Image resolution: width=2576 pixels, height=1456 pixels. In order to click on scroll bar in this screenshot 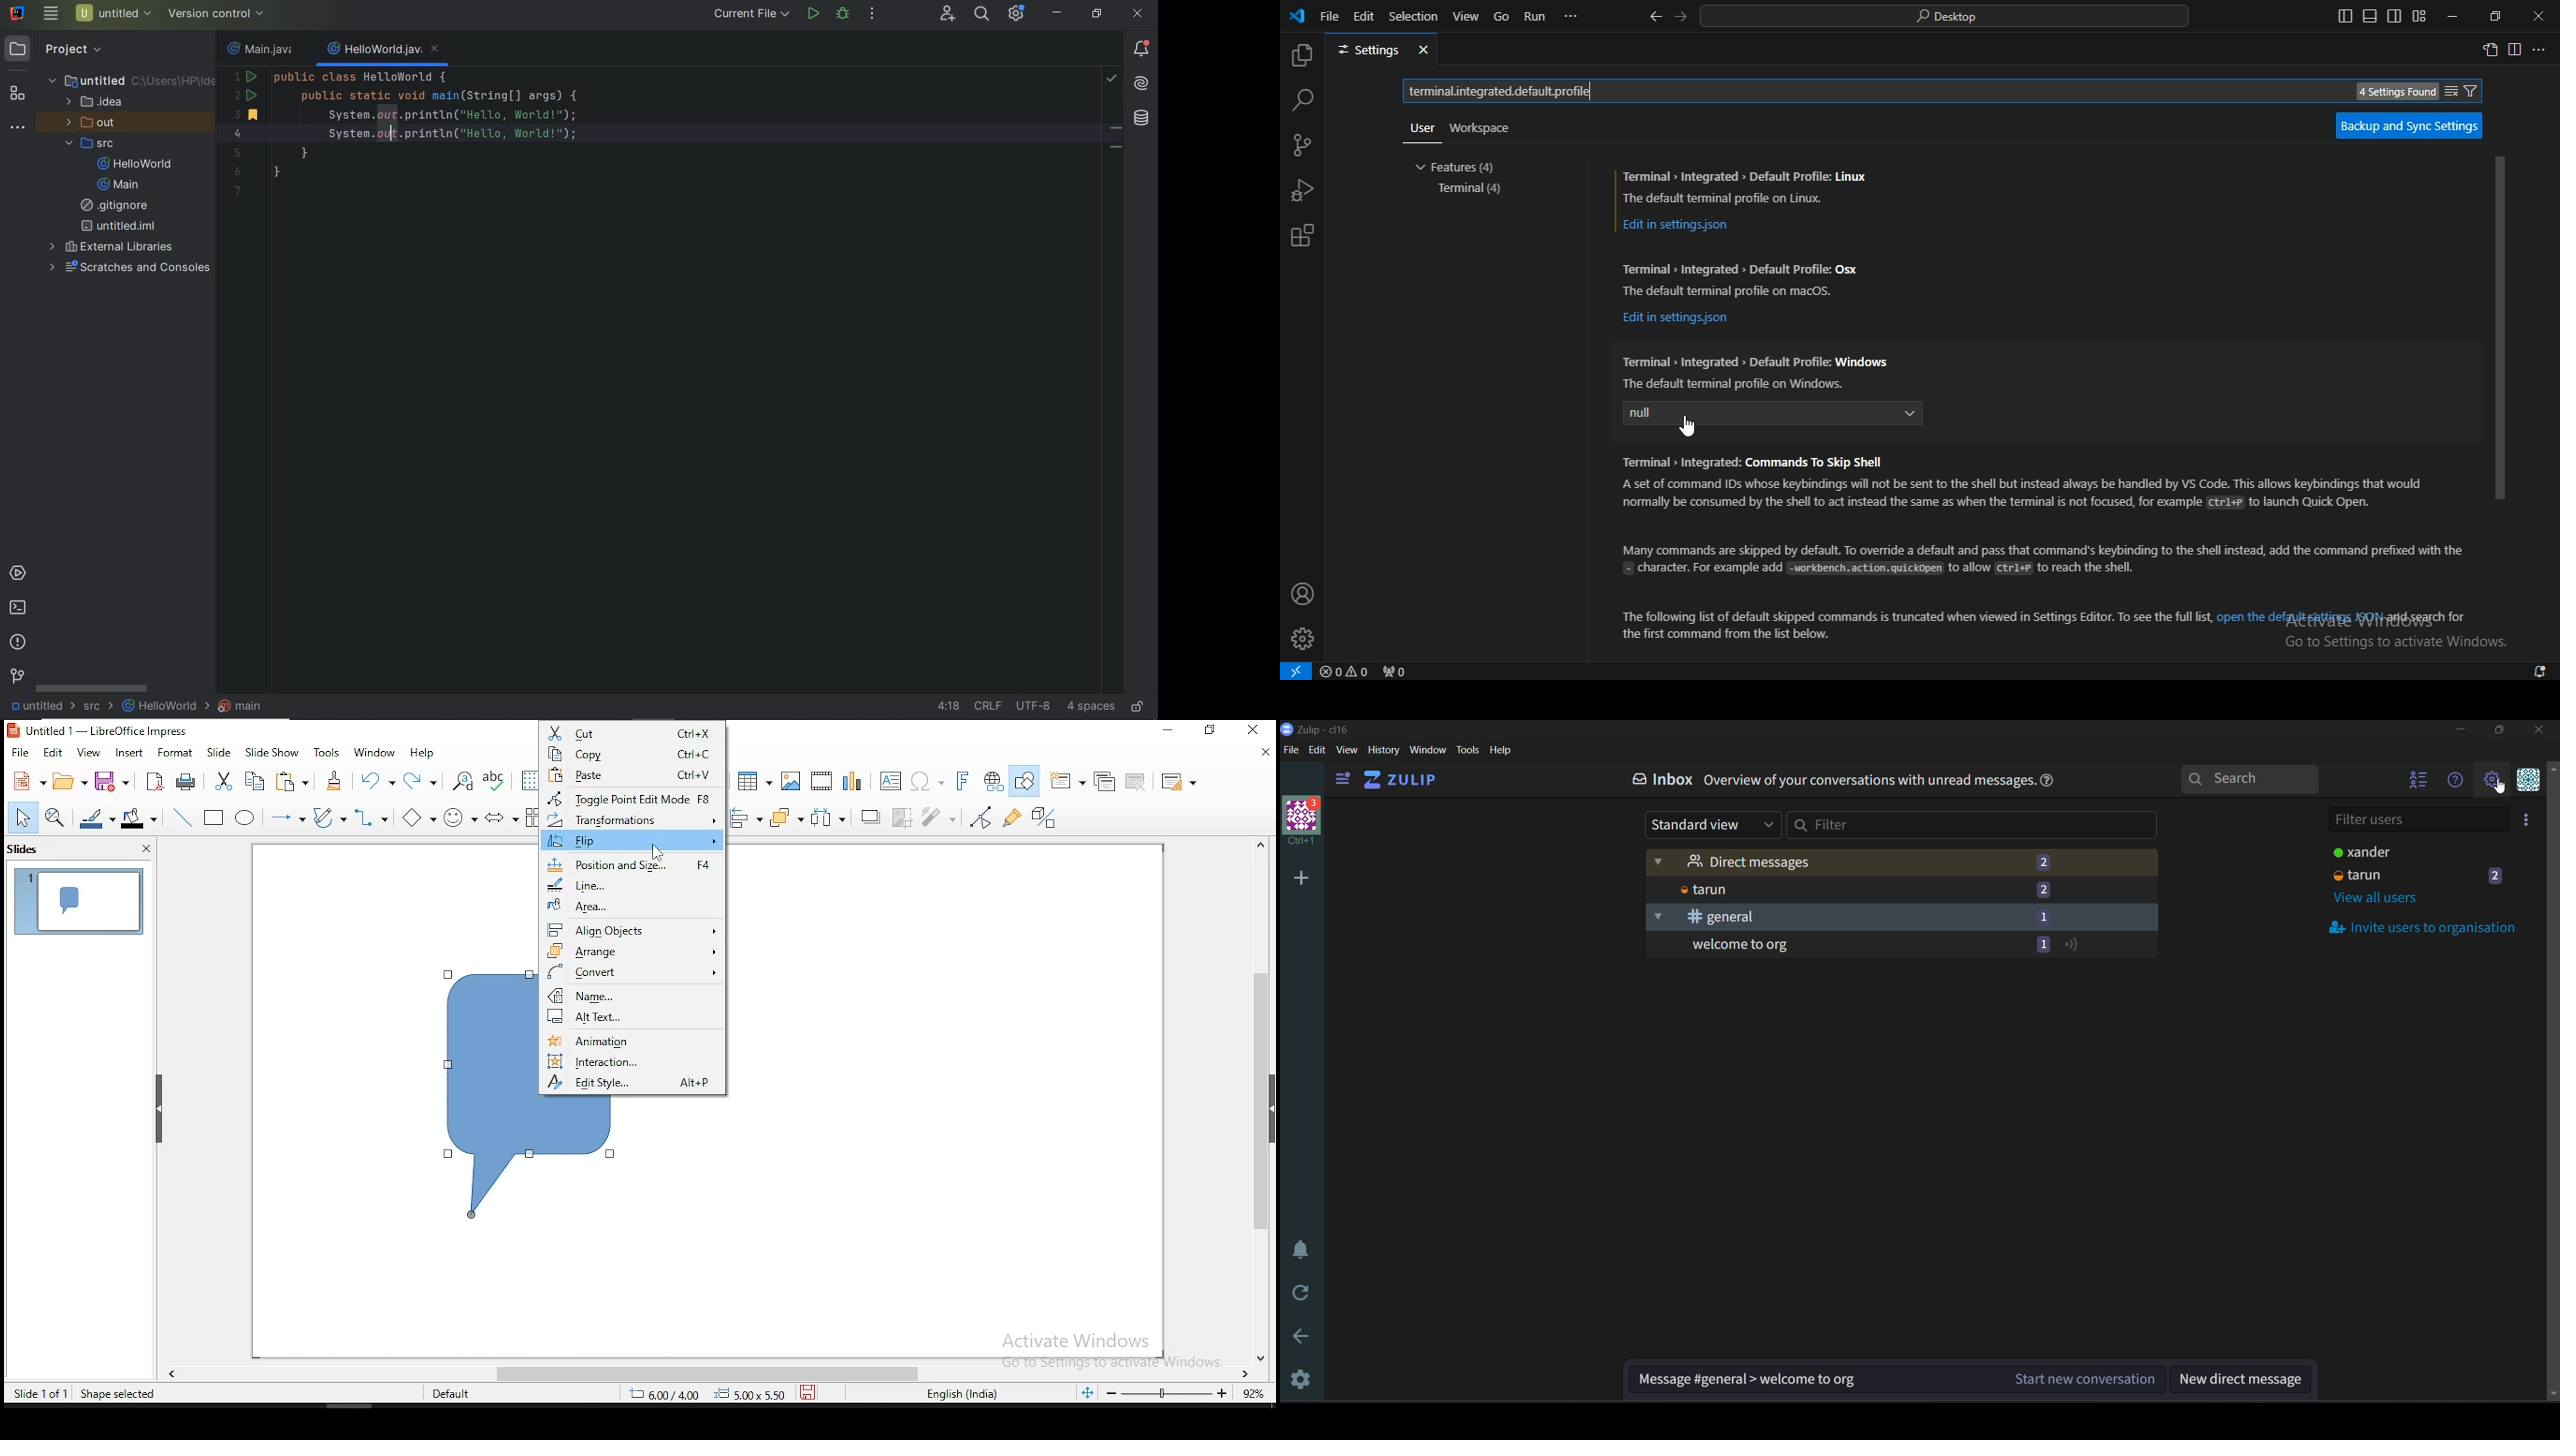, I will do `click(719, 1375)`.